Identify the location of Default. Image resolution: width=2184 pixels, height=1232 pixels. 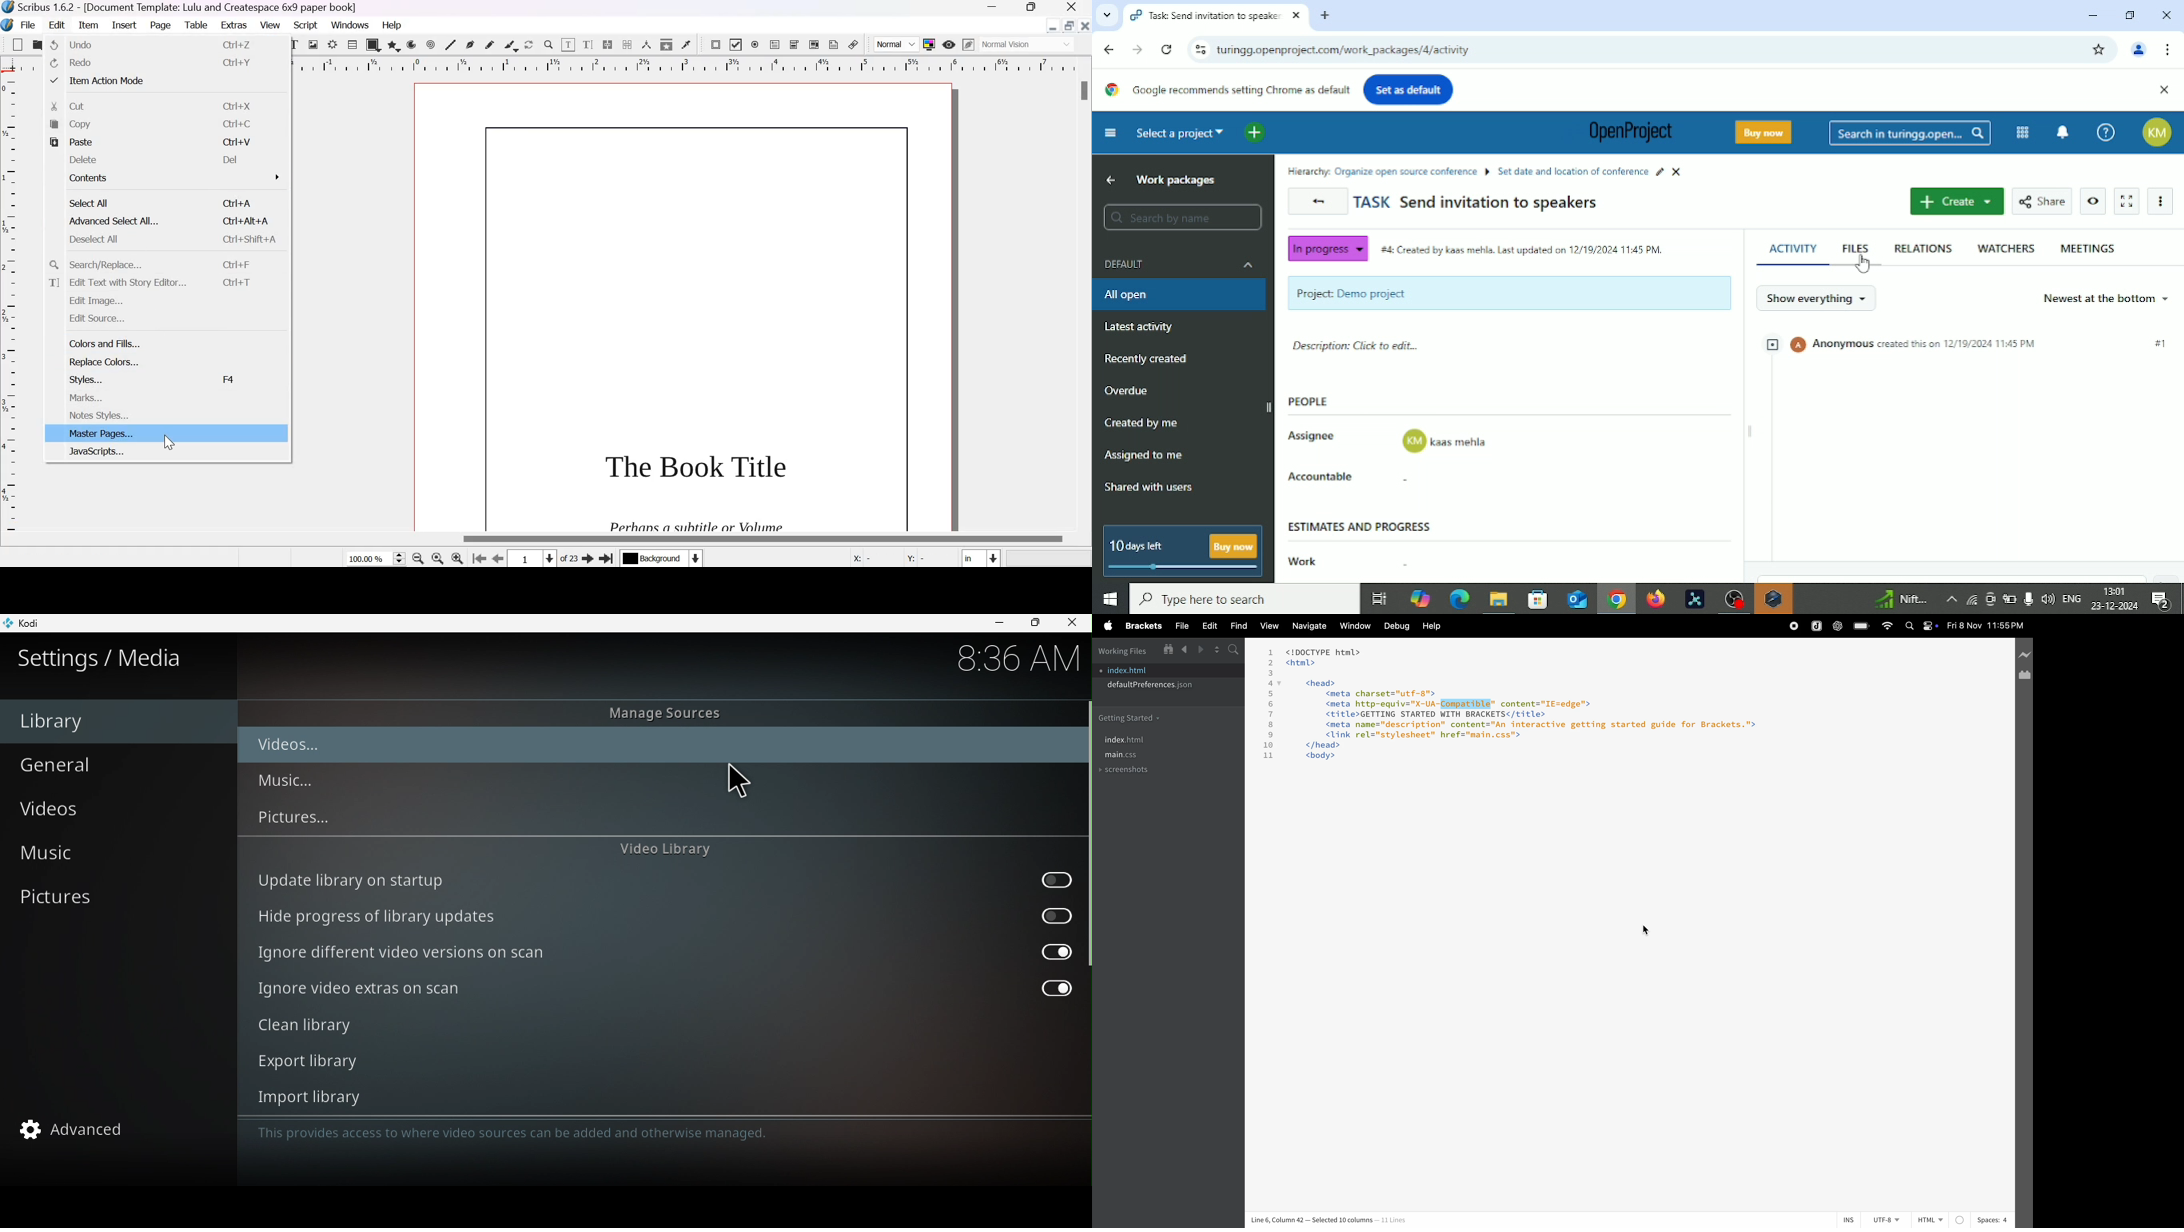
(1182, 263).